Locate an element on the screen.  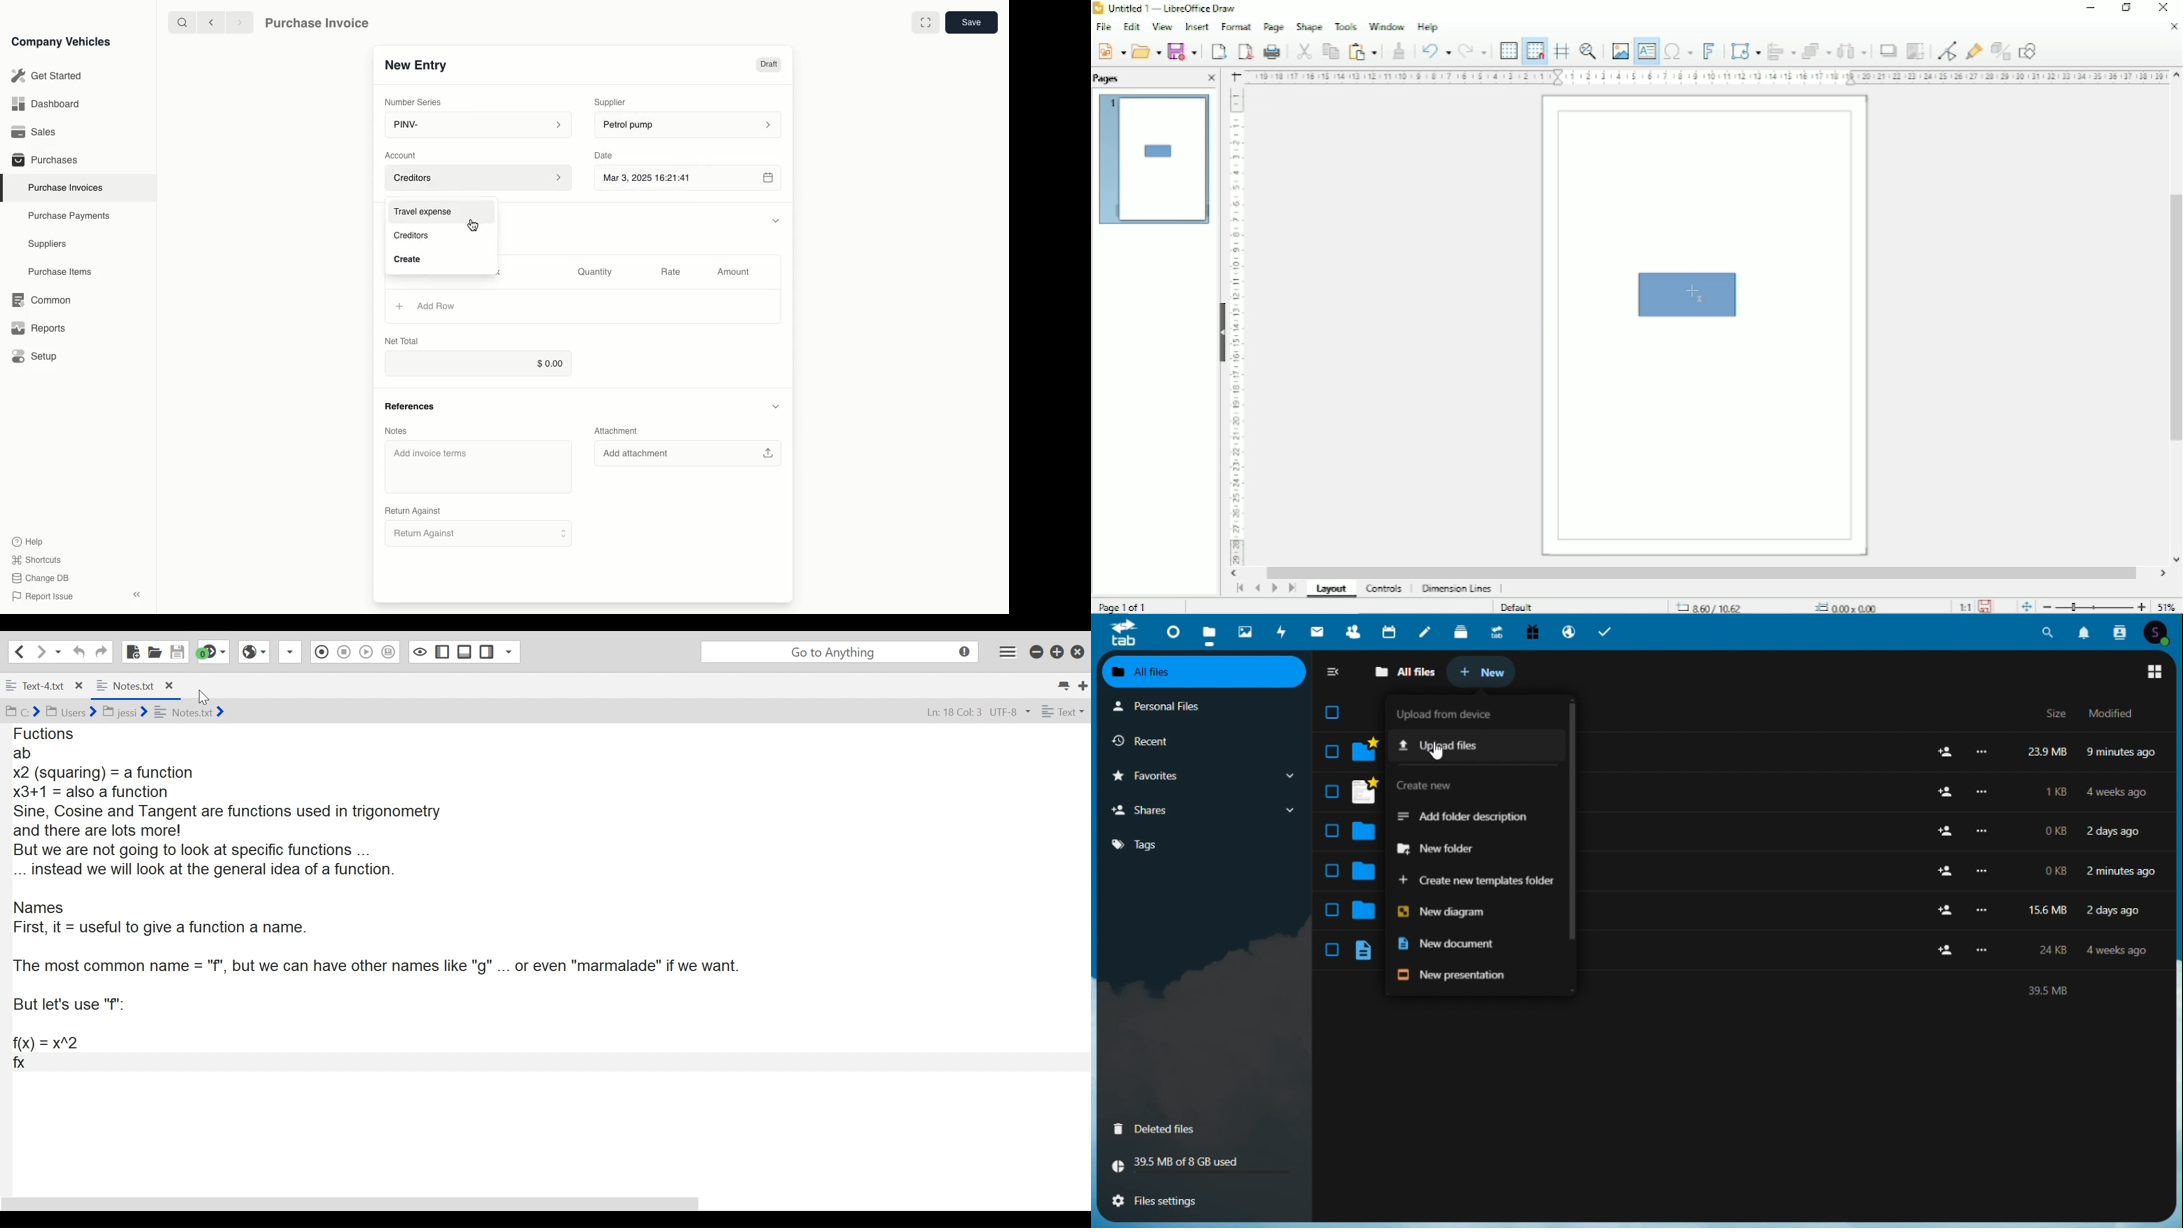
Account is located at coordinates (476, 178).